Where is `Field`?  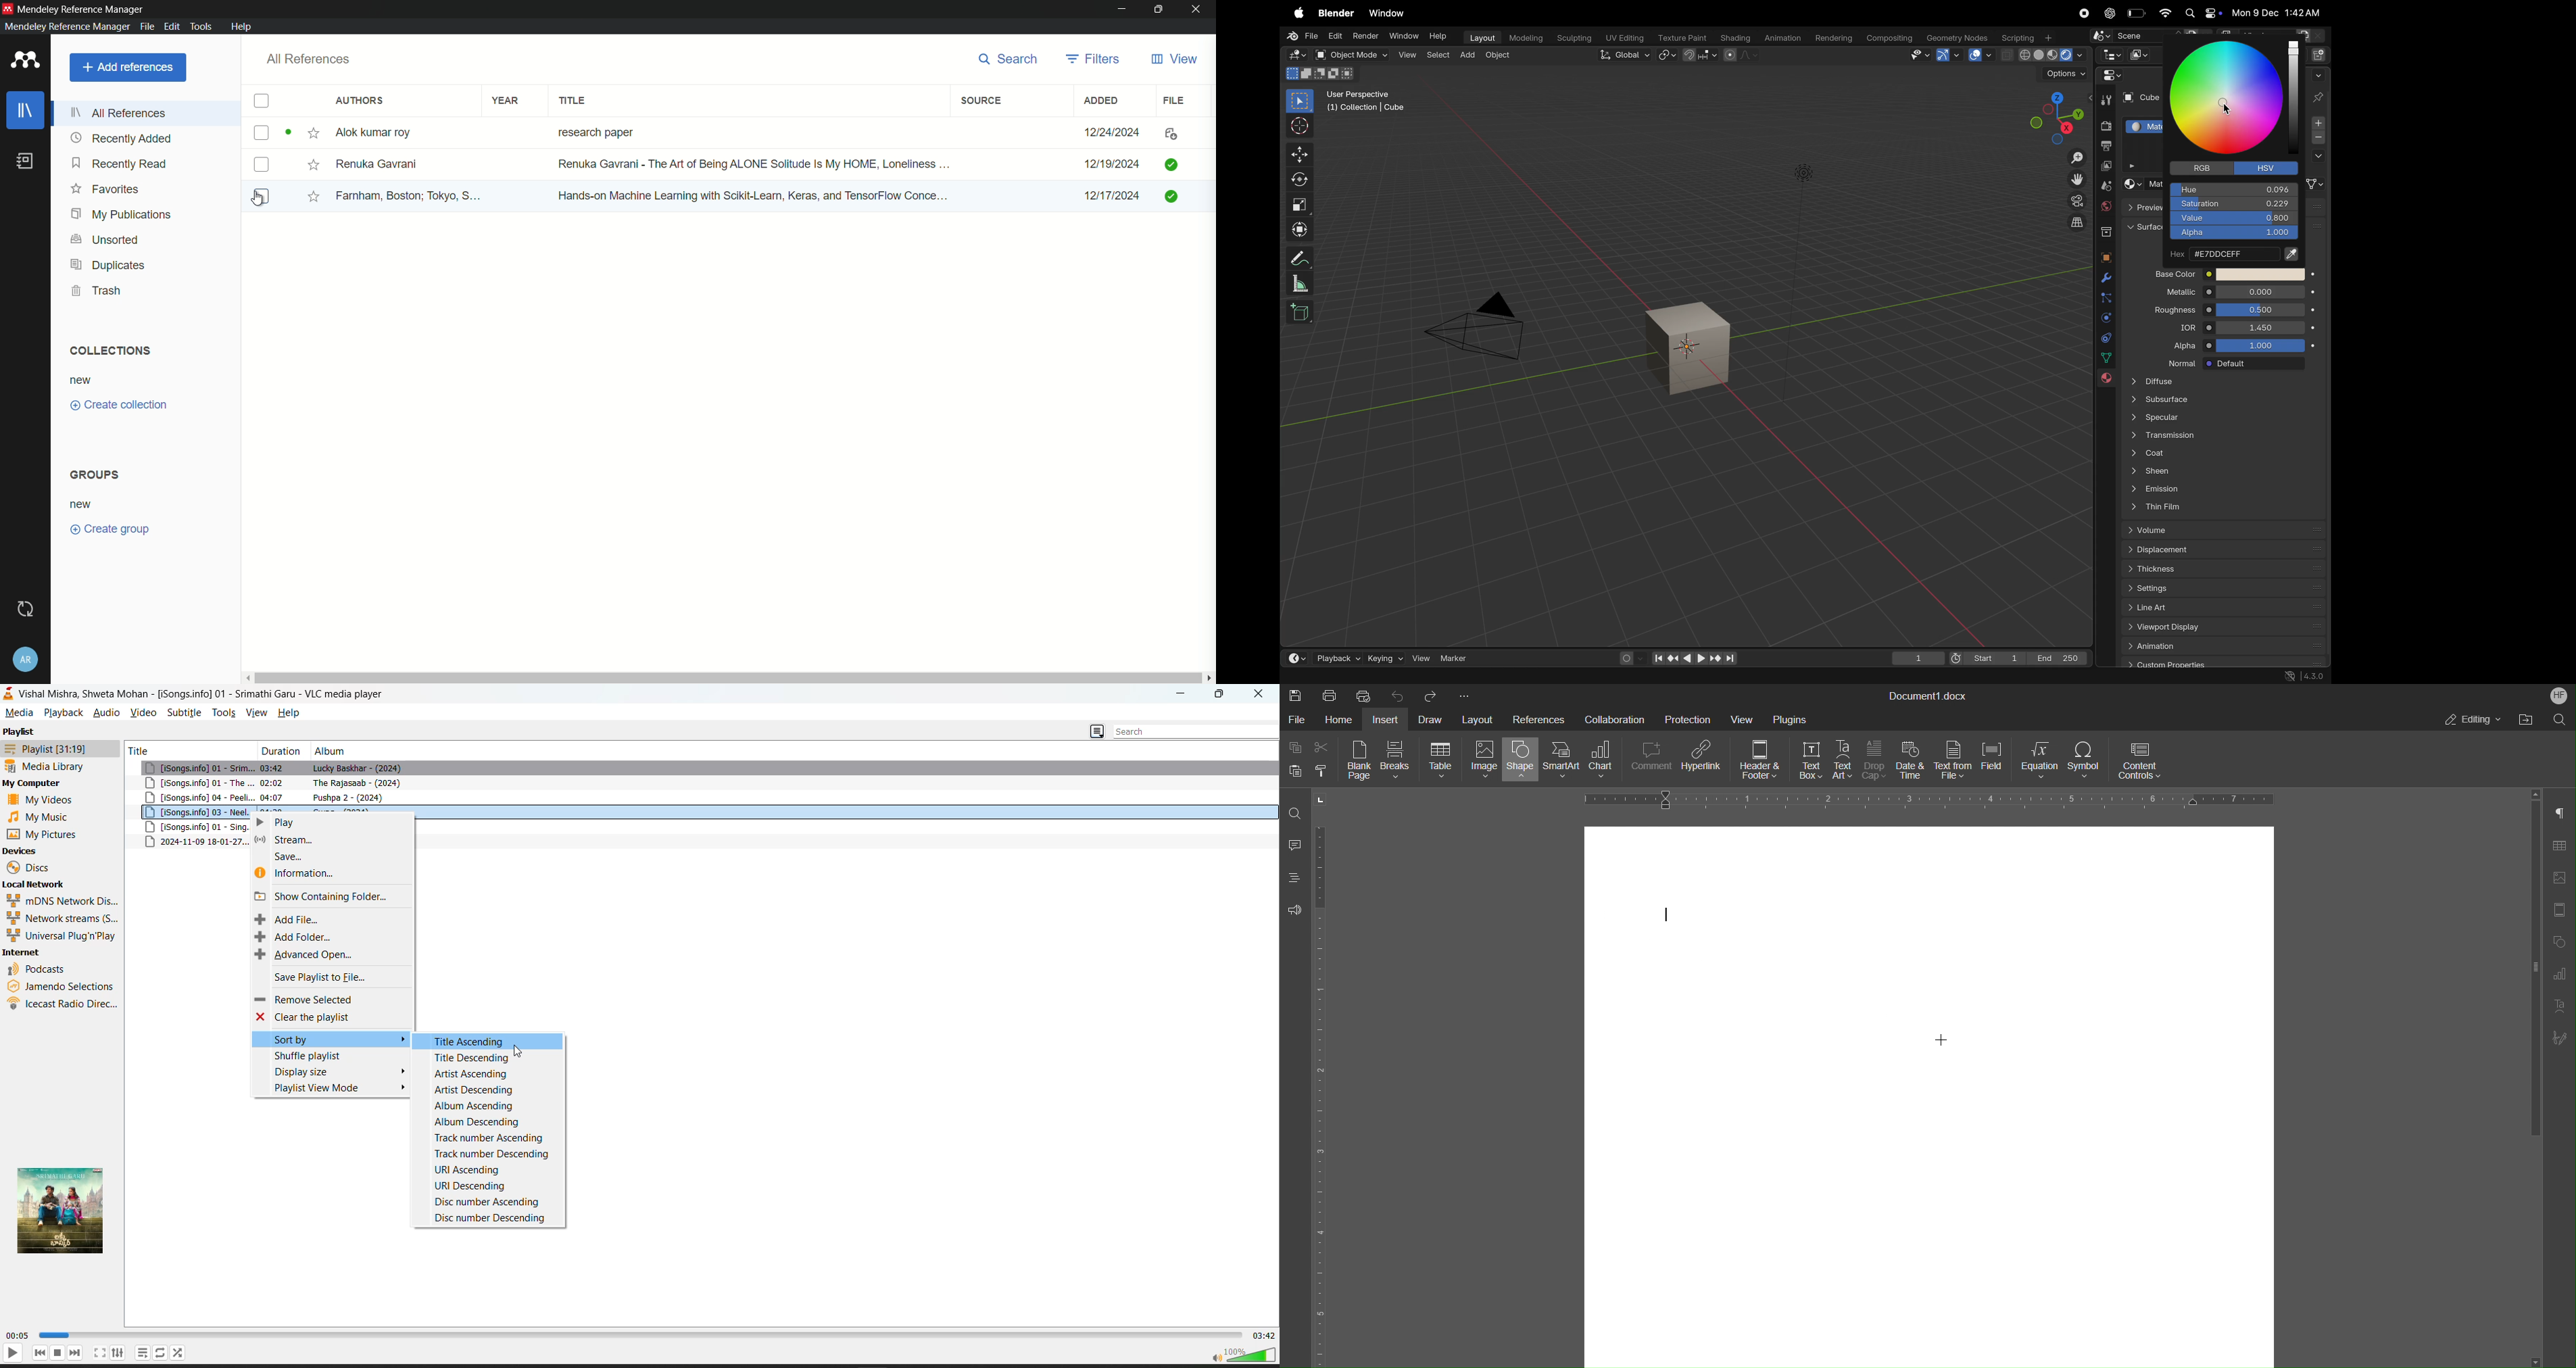
Field is located at coordinates (1997, 762).